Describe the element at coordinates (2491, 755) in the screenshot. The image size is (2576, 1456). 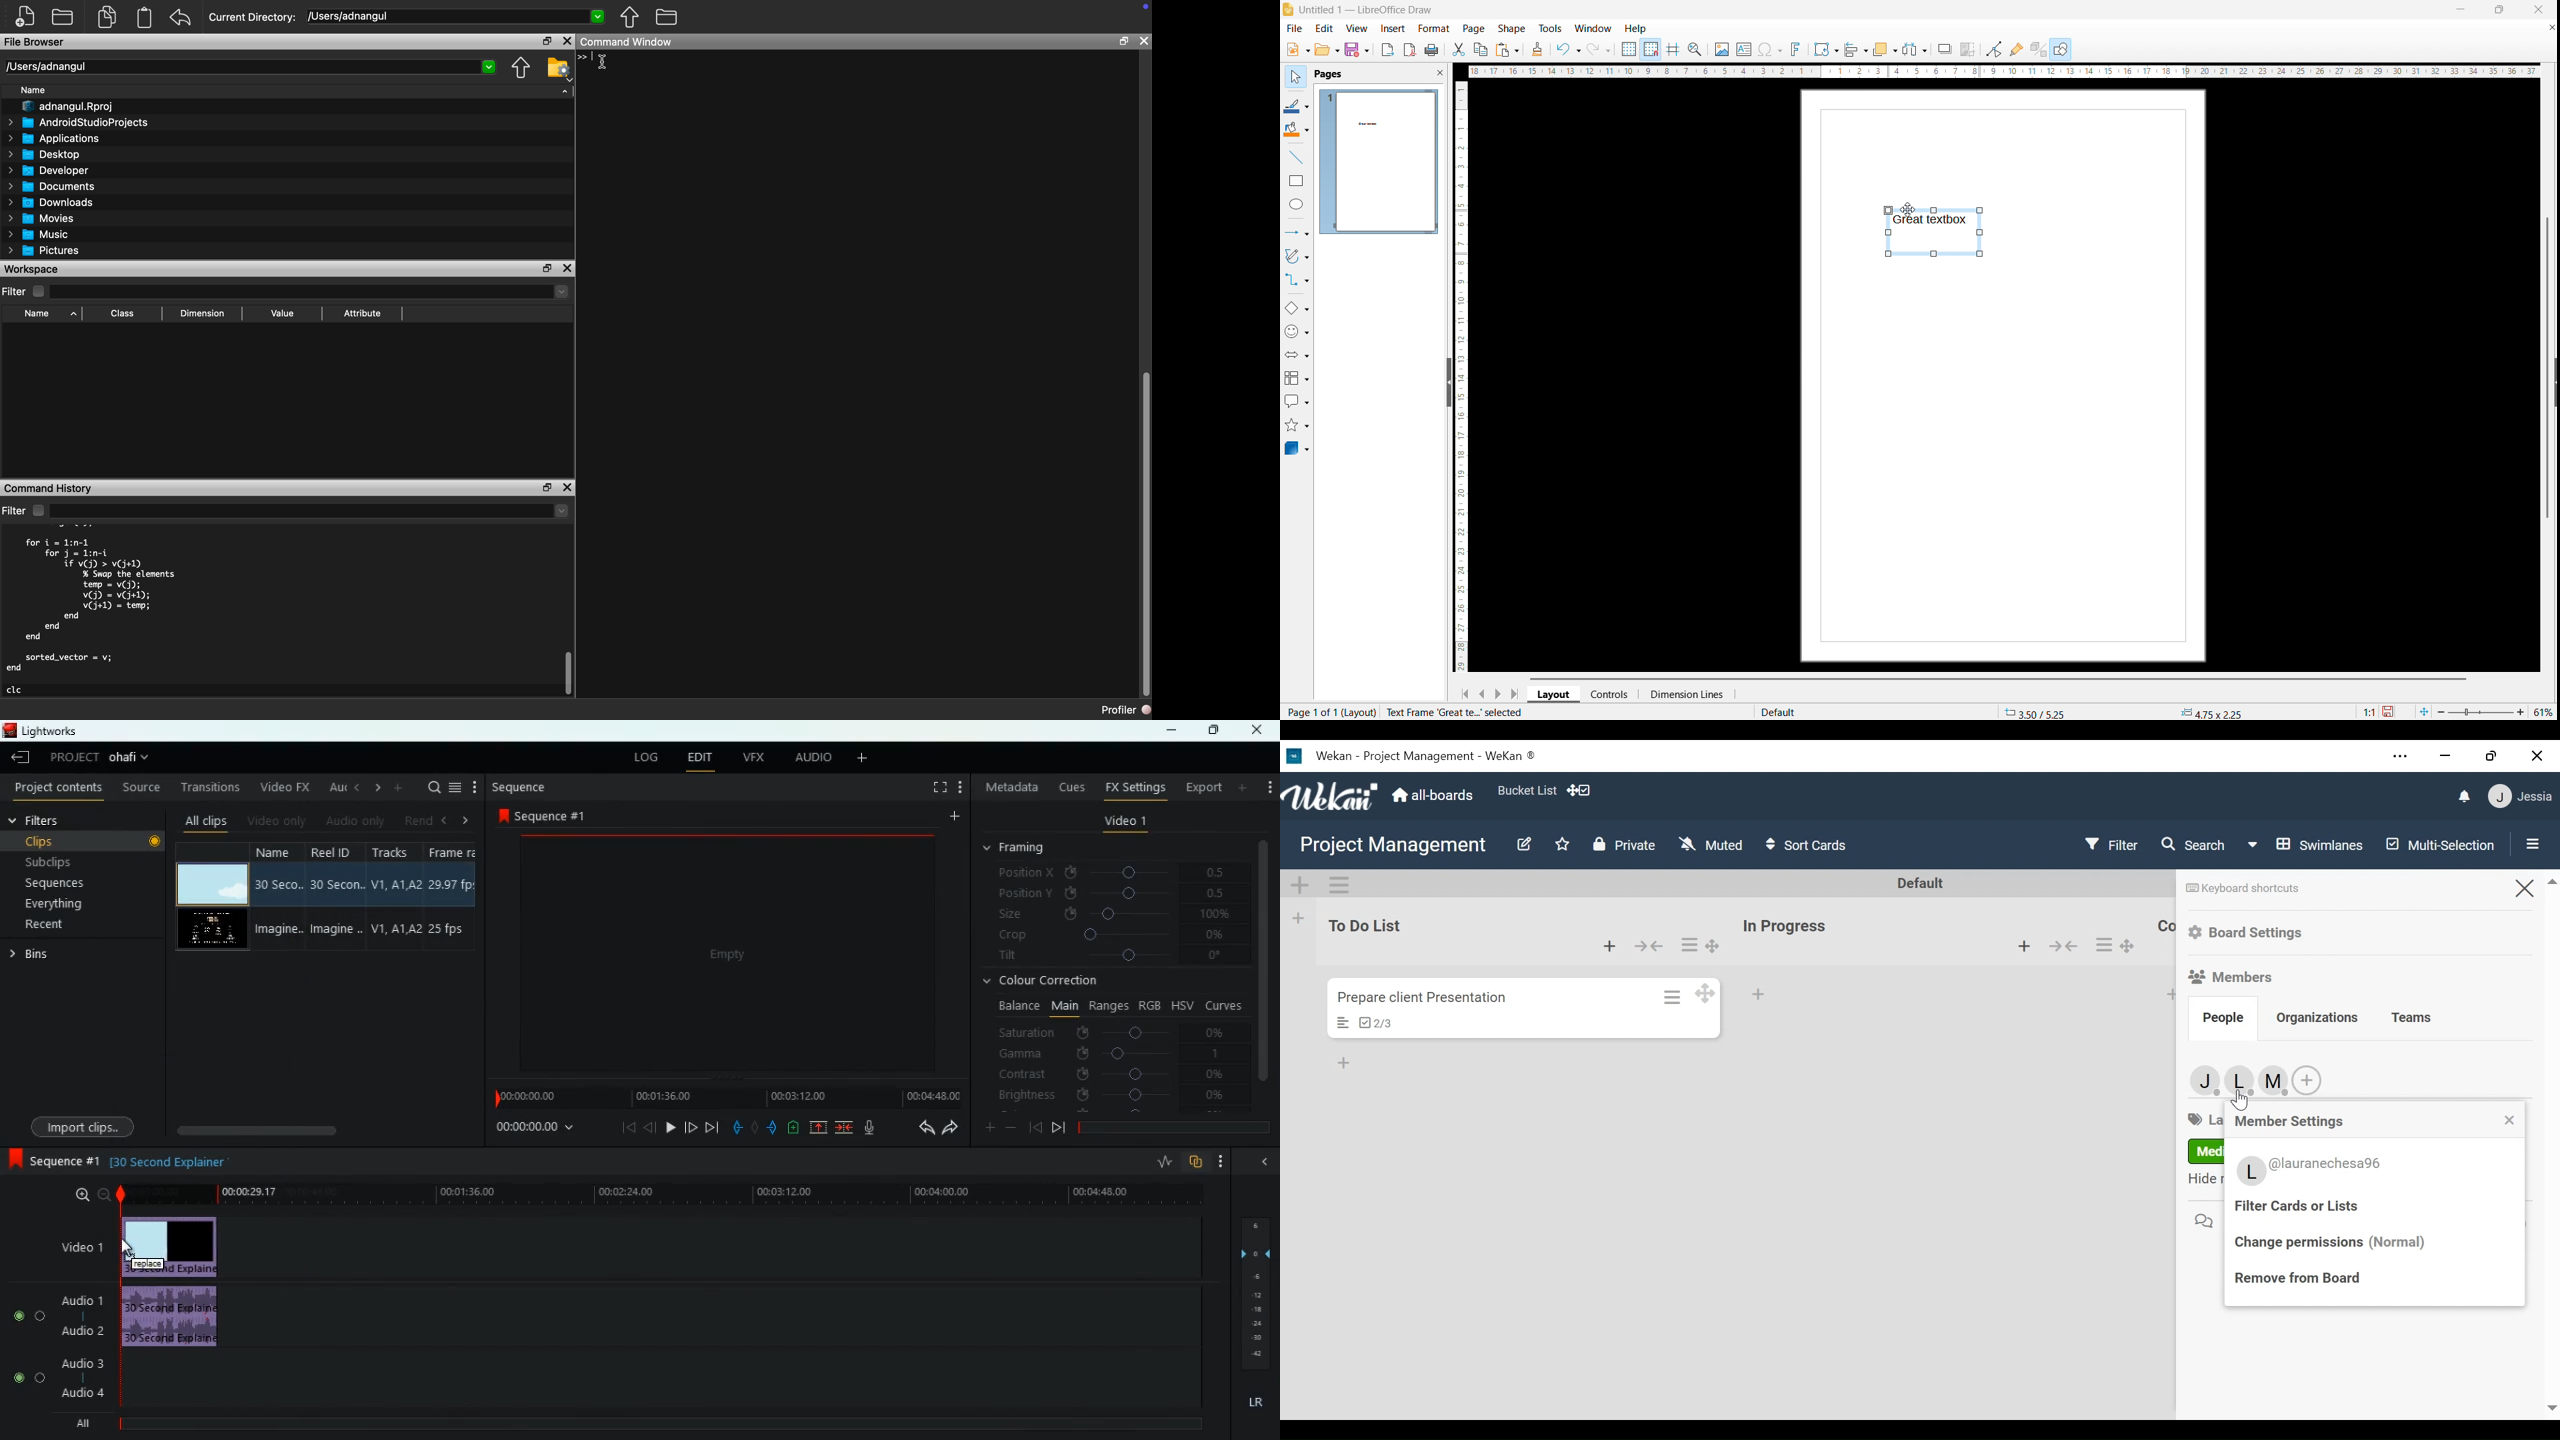
I see `Restore` at that location.